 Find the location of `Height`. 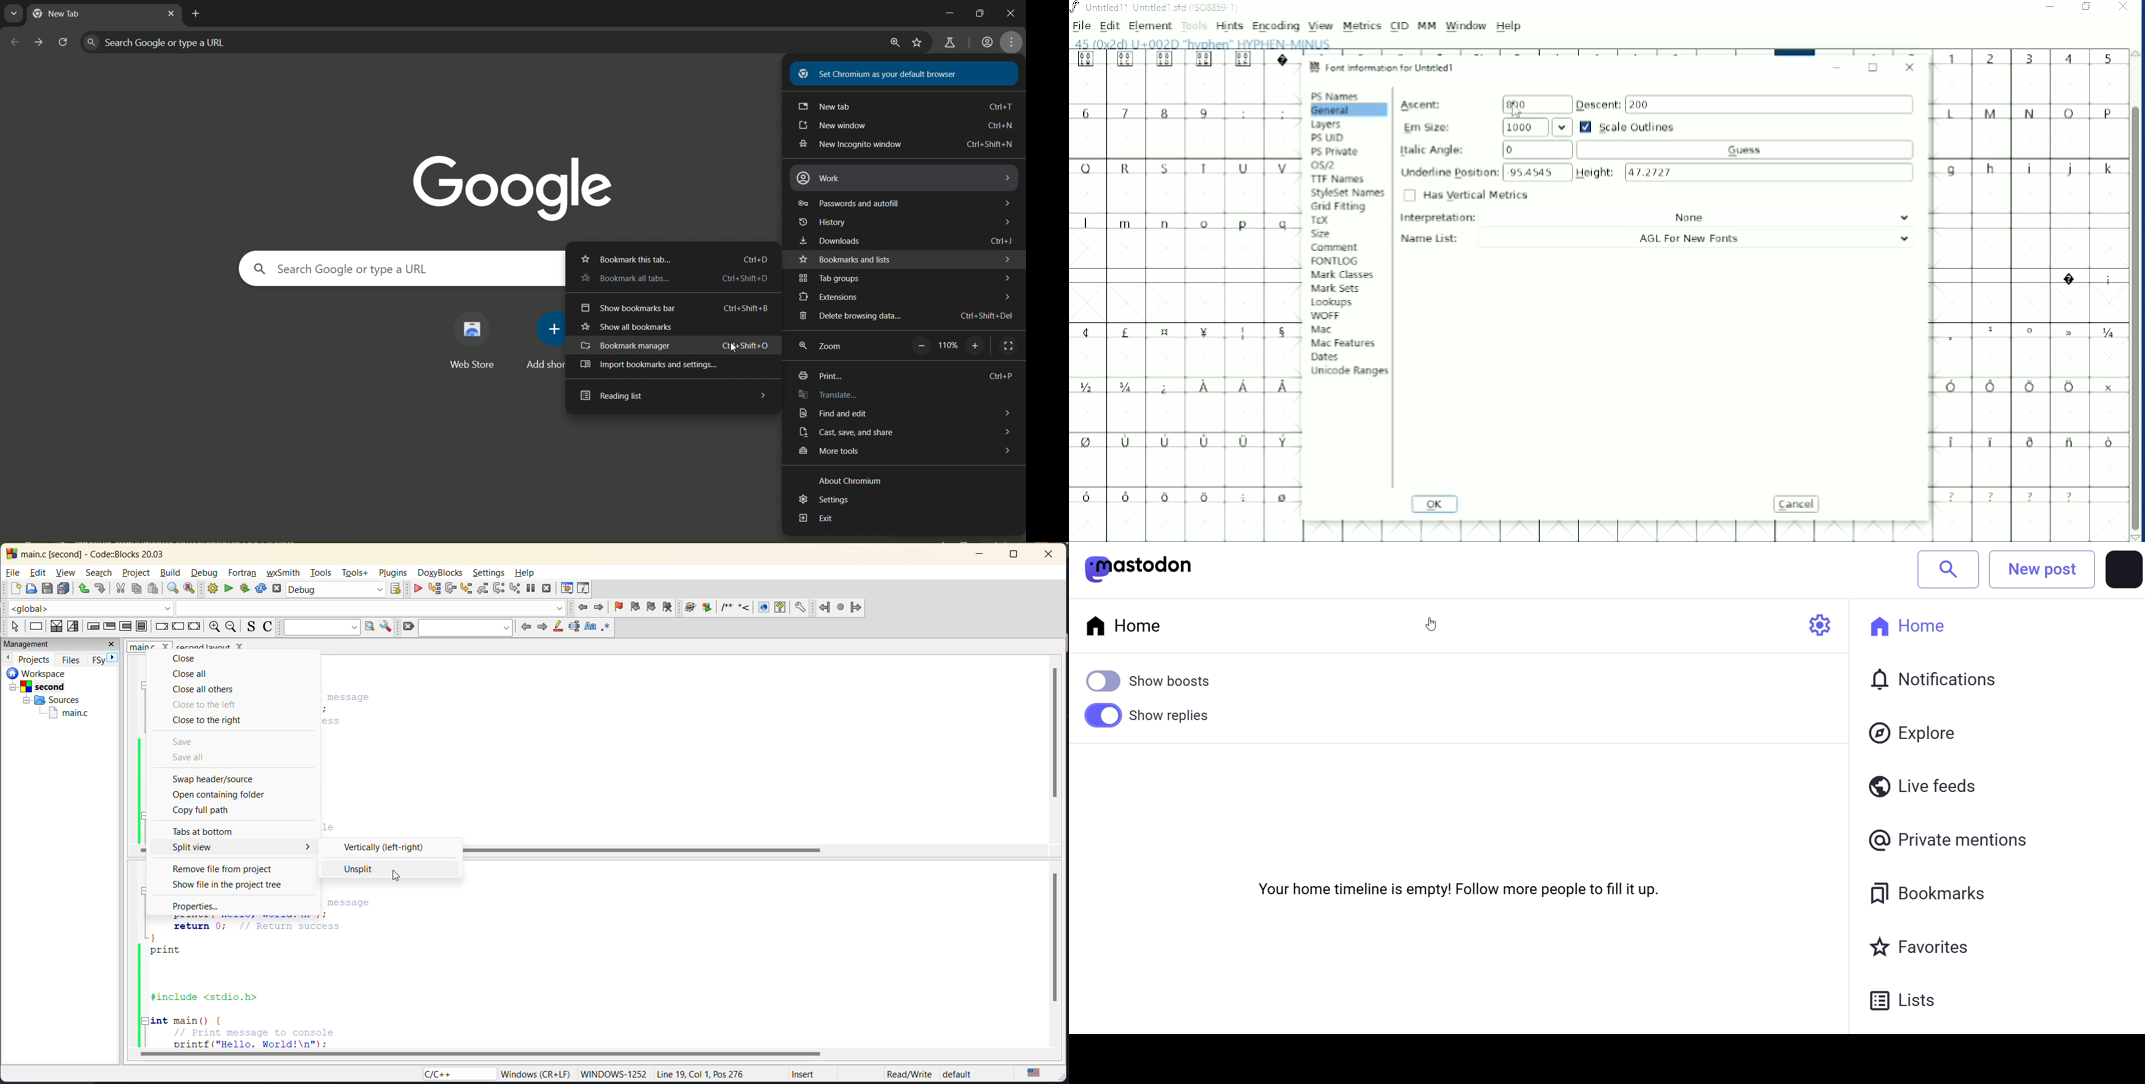

Height is located at coordinates (1746, 171).